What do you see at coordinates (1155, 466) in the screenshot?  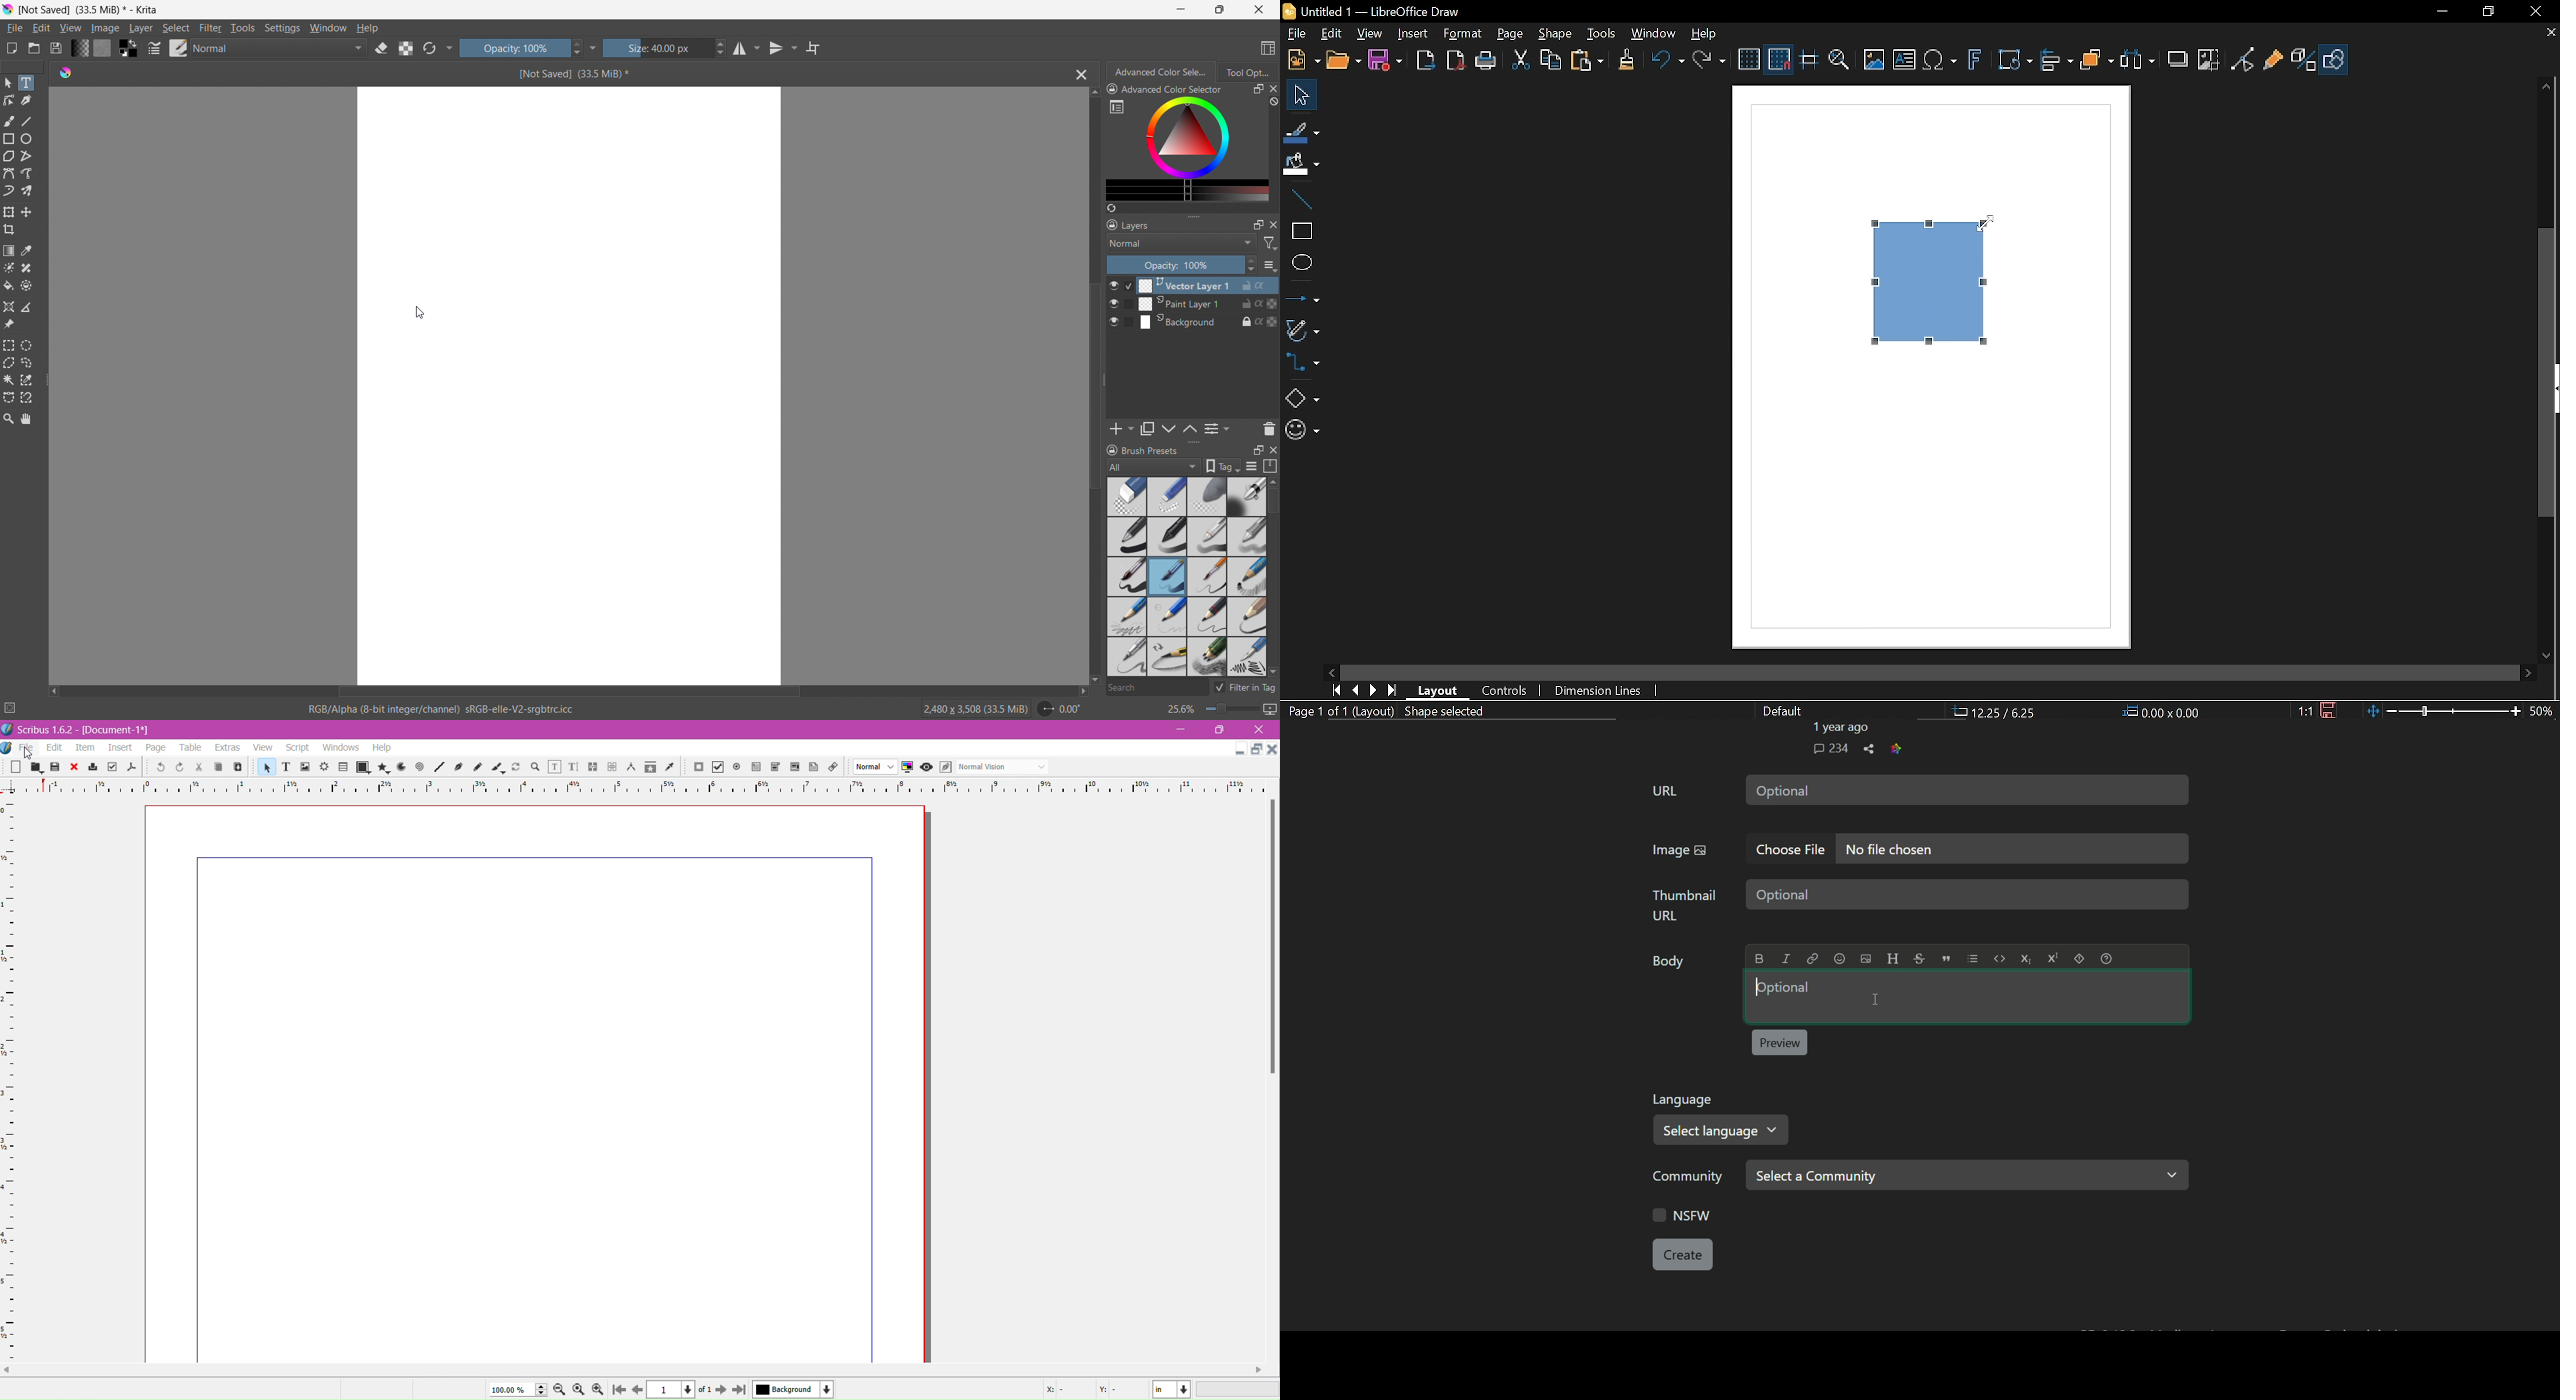 I see `brush type` at bounding box center [1155, 466].